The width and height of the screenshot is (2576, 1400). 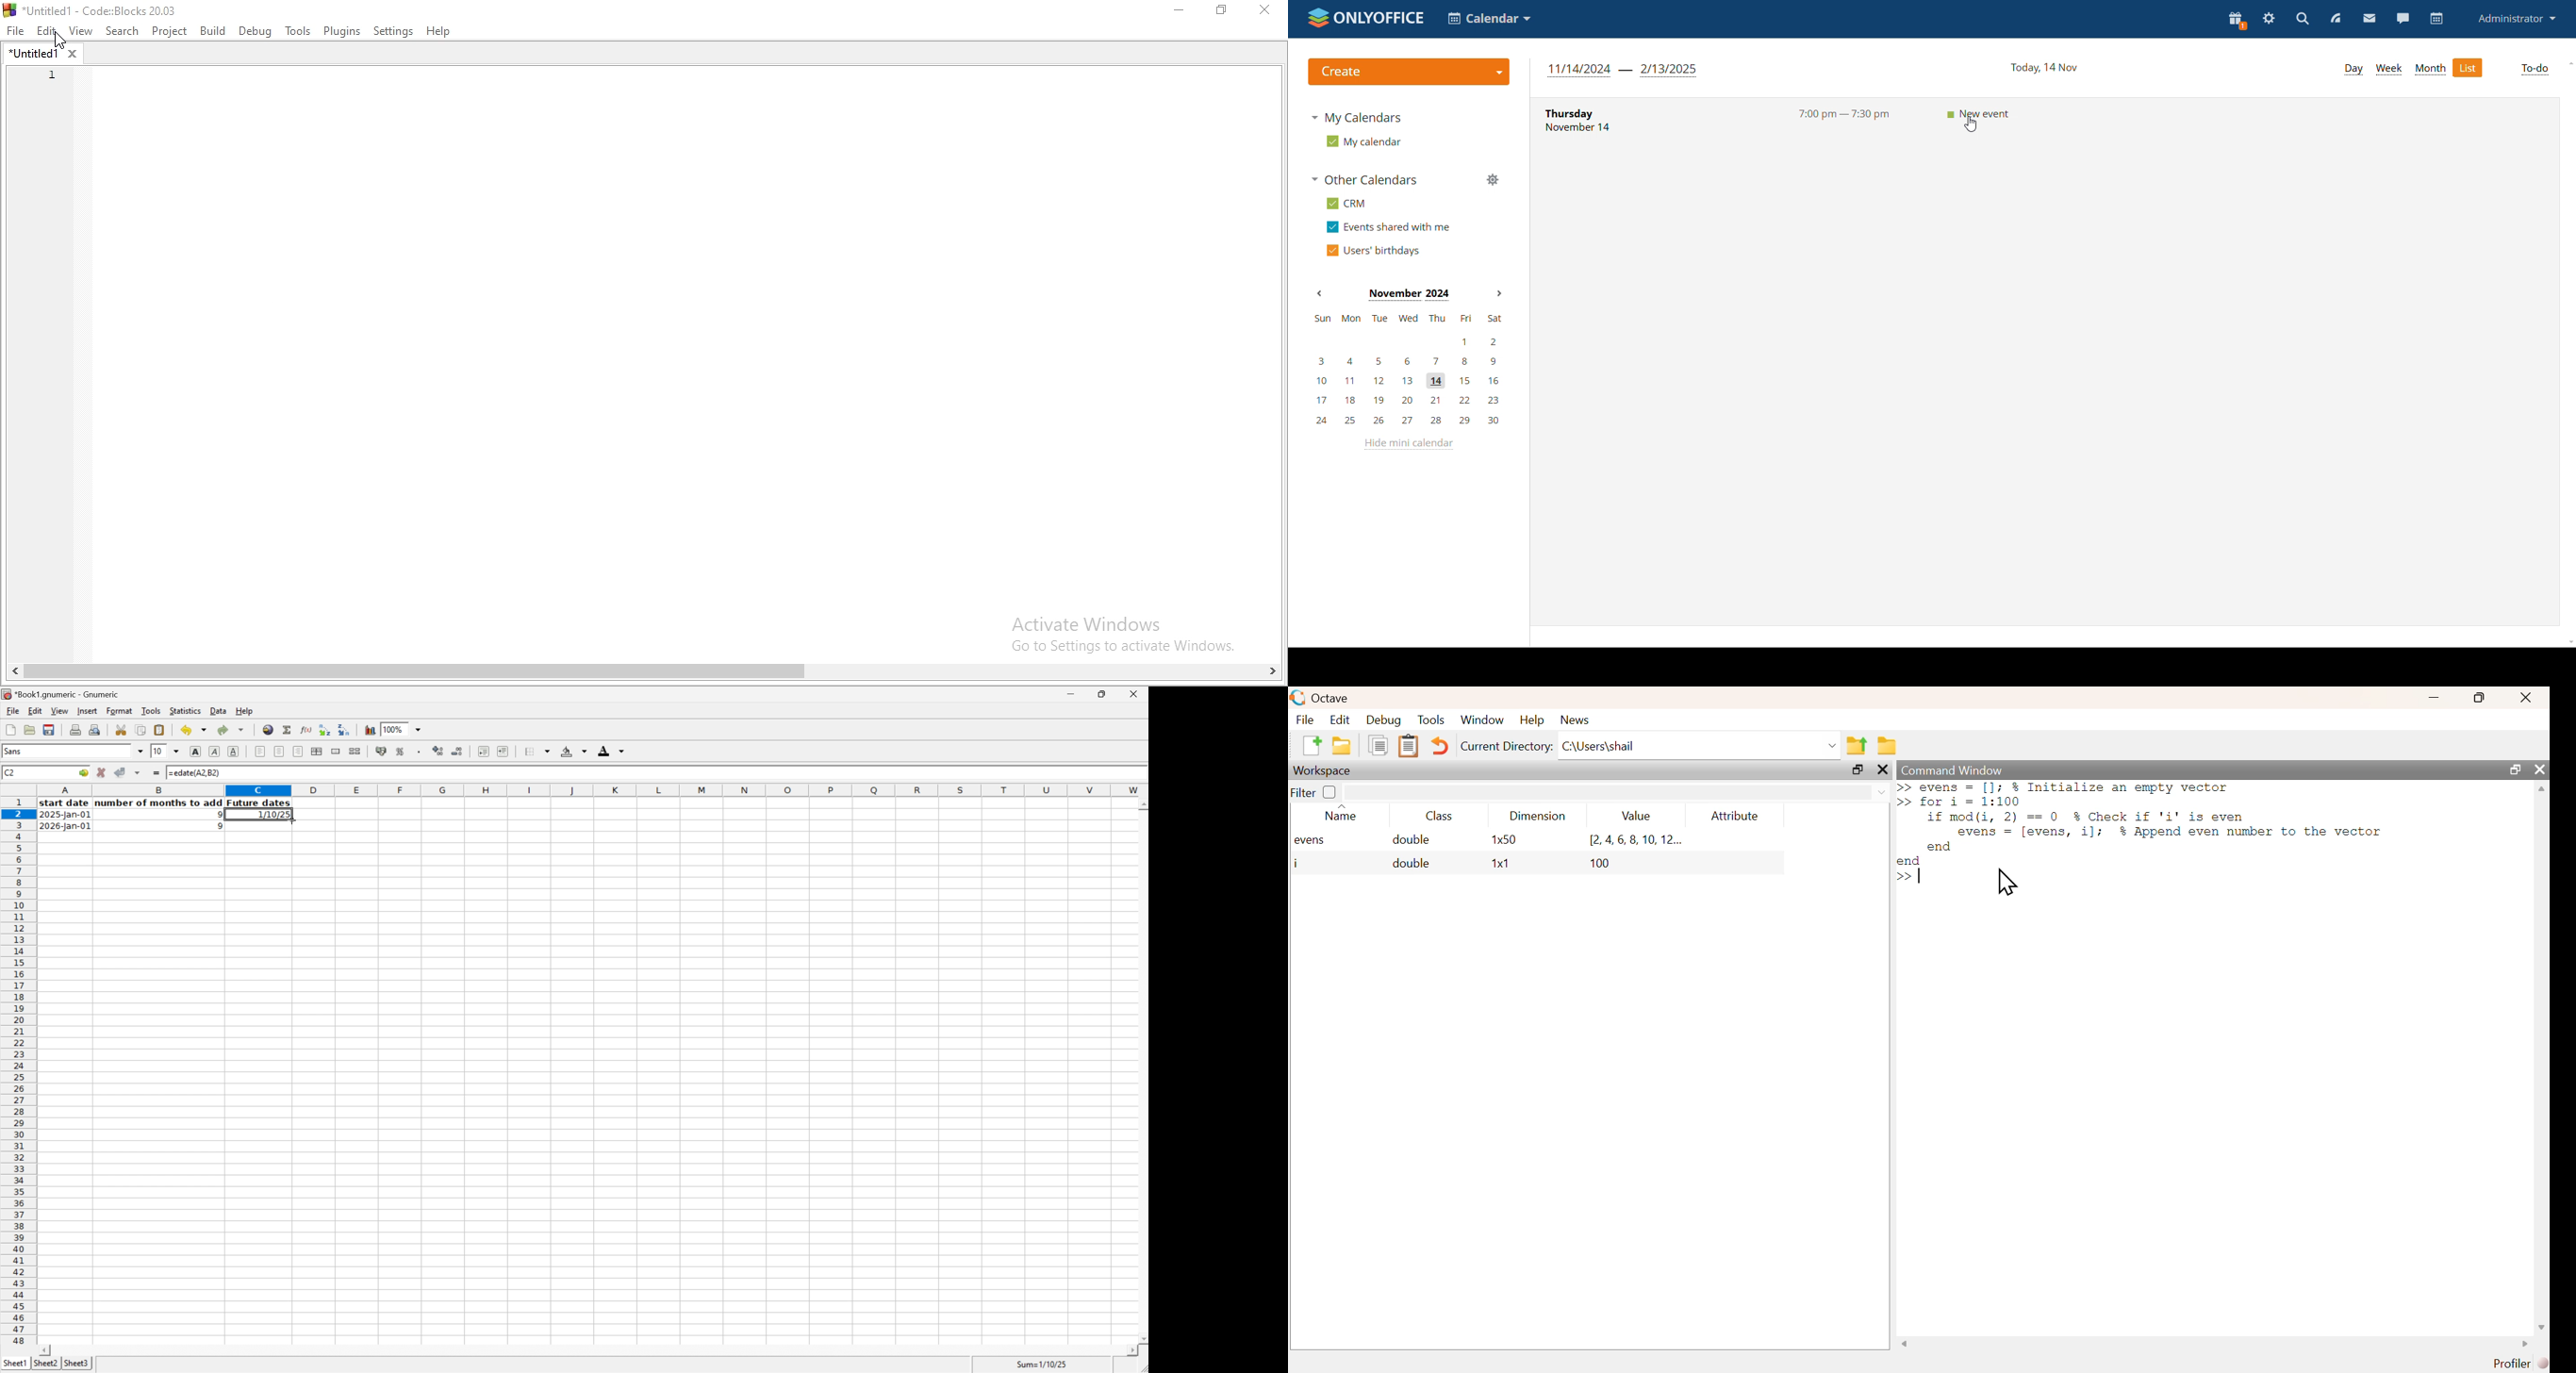 I want to click on copy, so click(x=1377, y=748).